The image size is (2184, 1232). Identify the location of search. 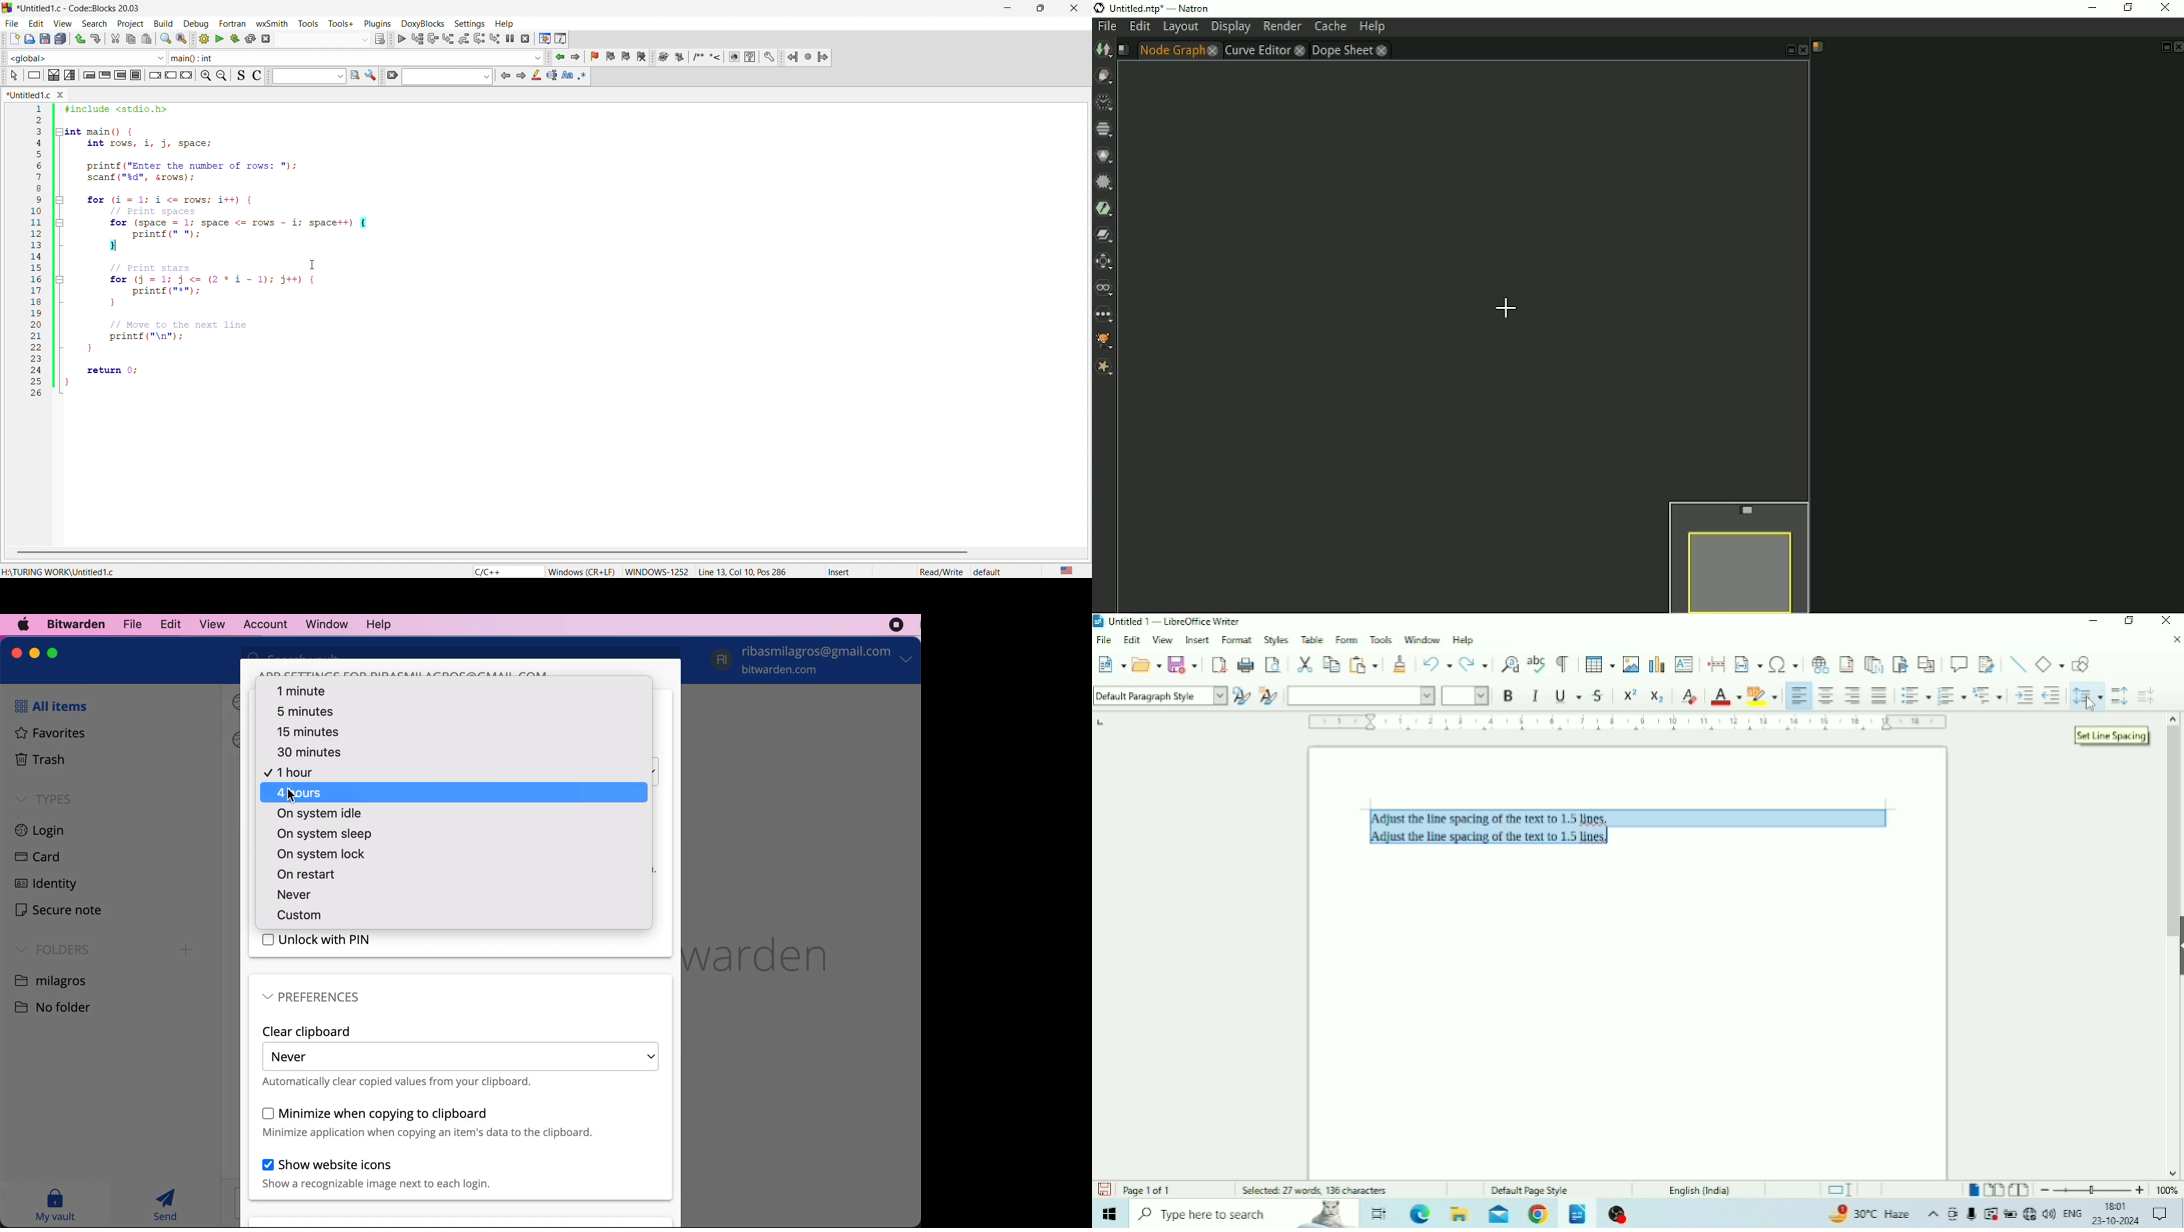
(354, 75).